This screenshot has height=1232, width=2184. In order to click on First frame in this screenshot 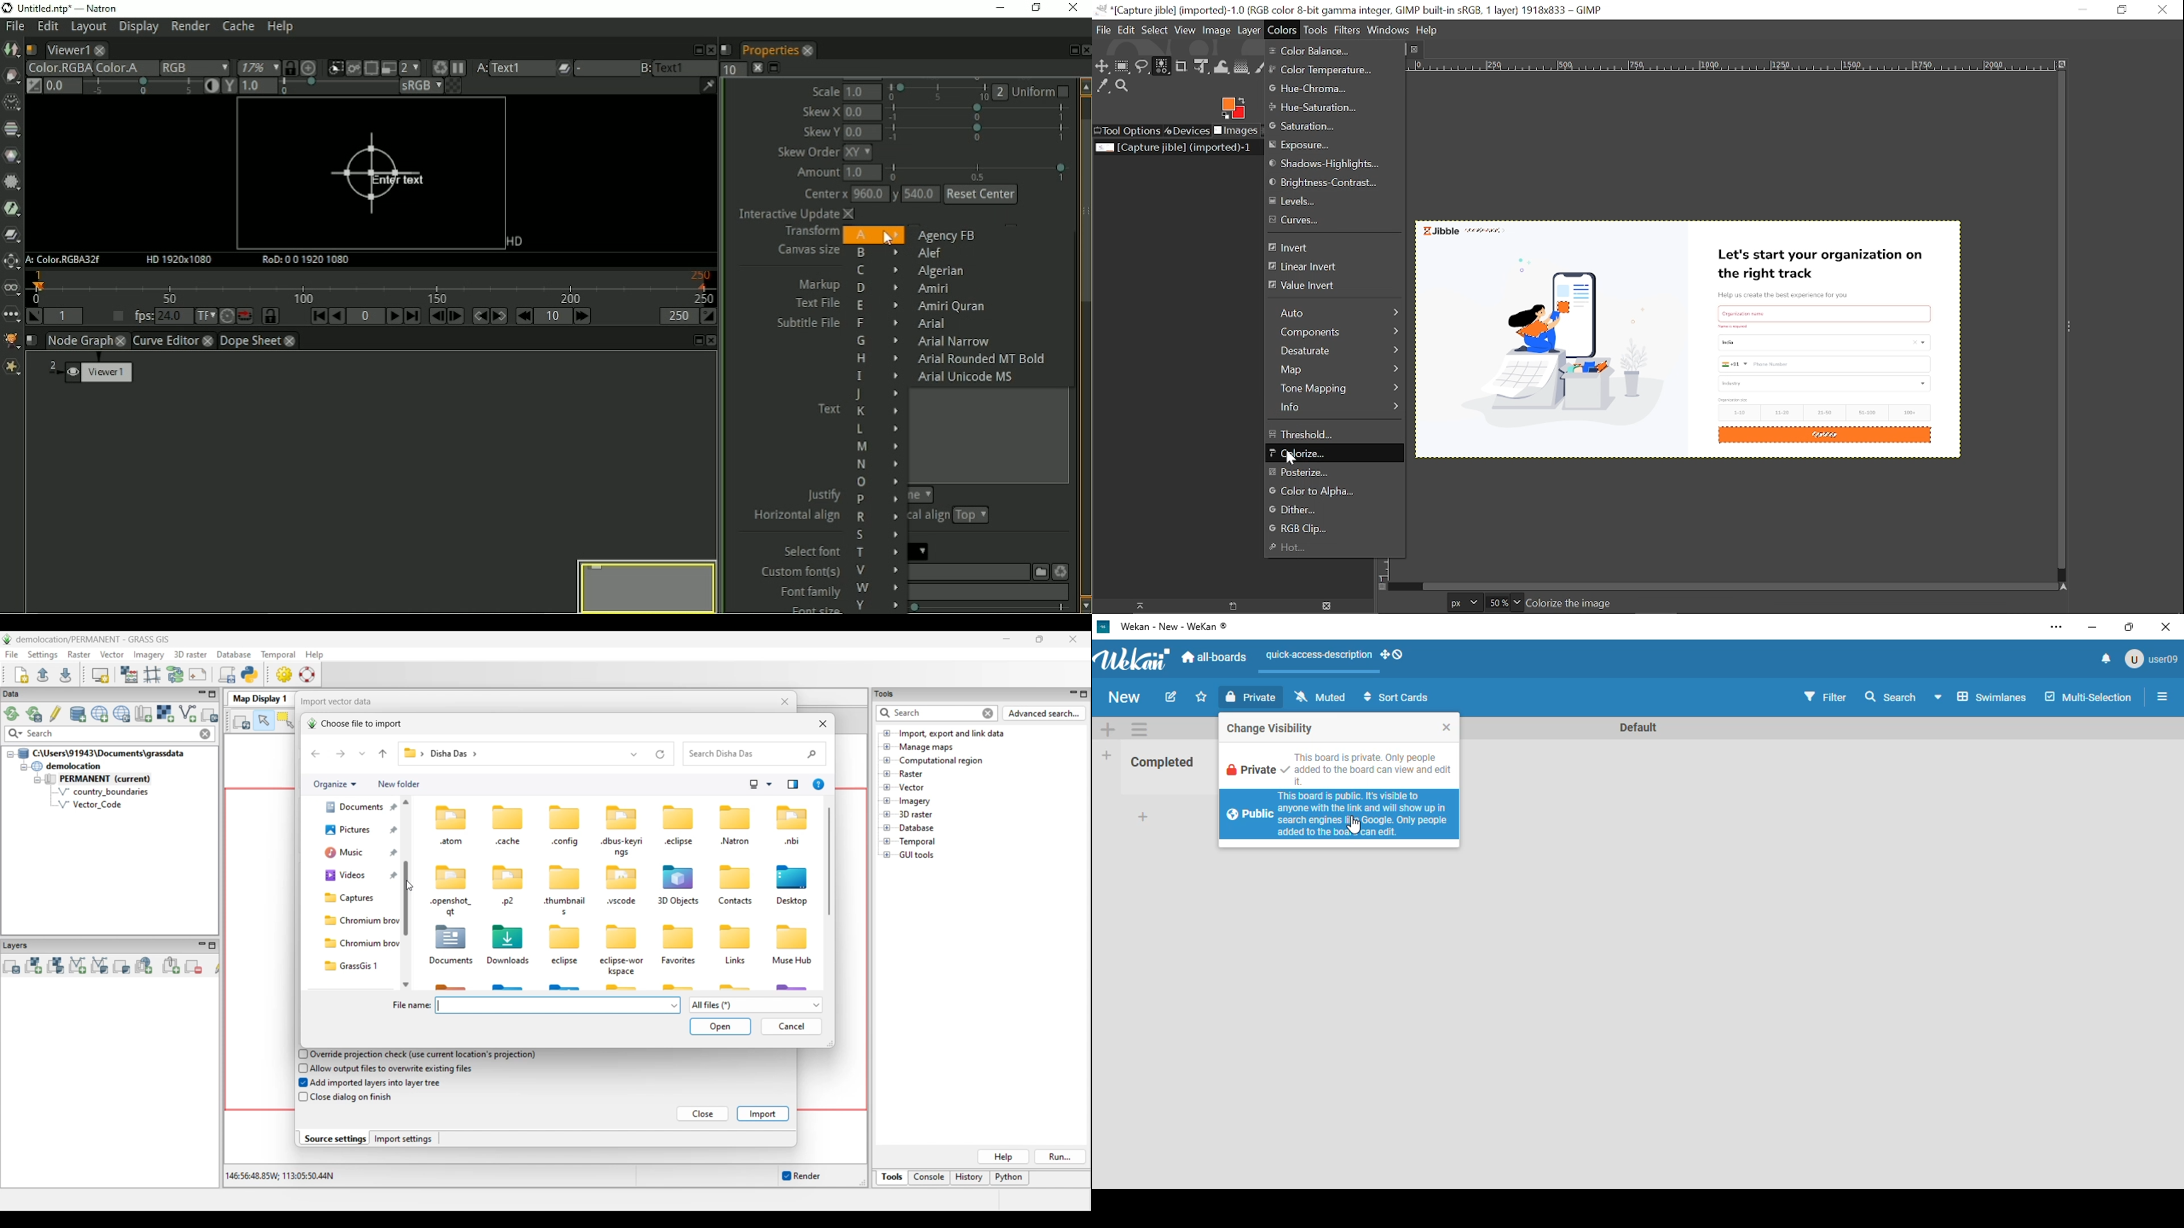, I will do `click(319, 316)`.